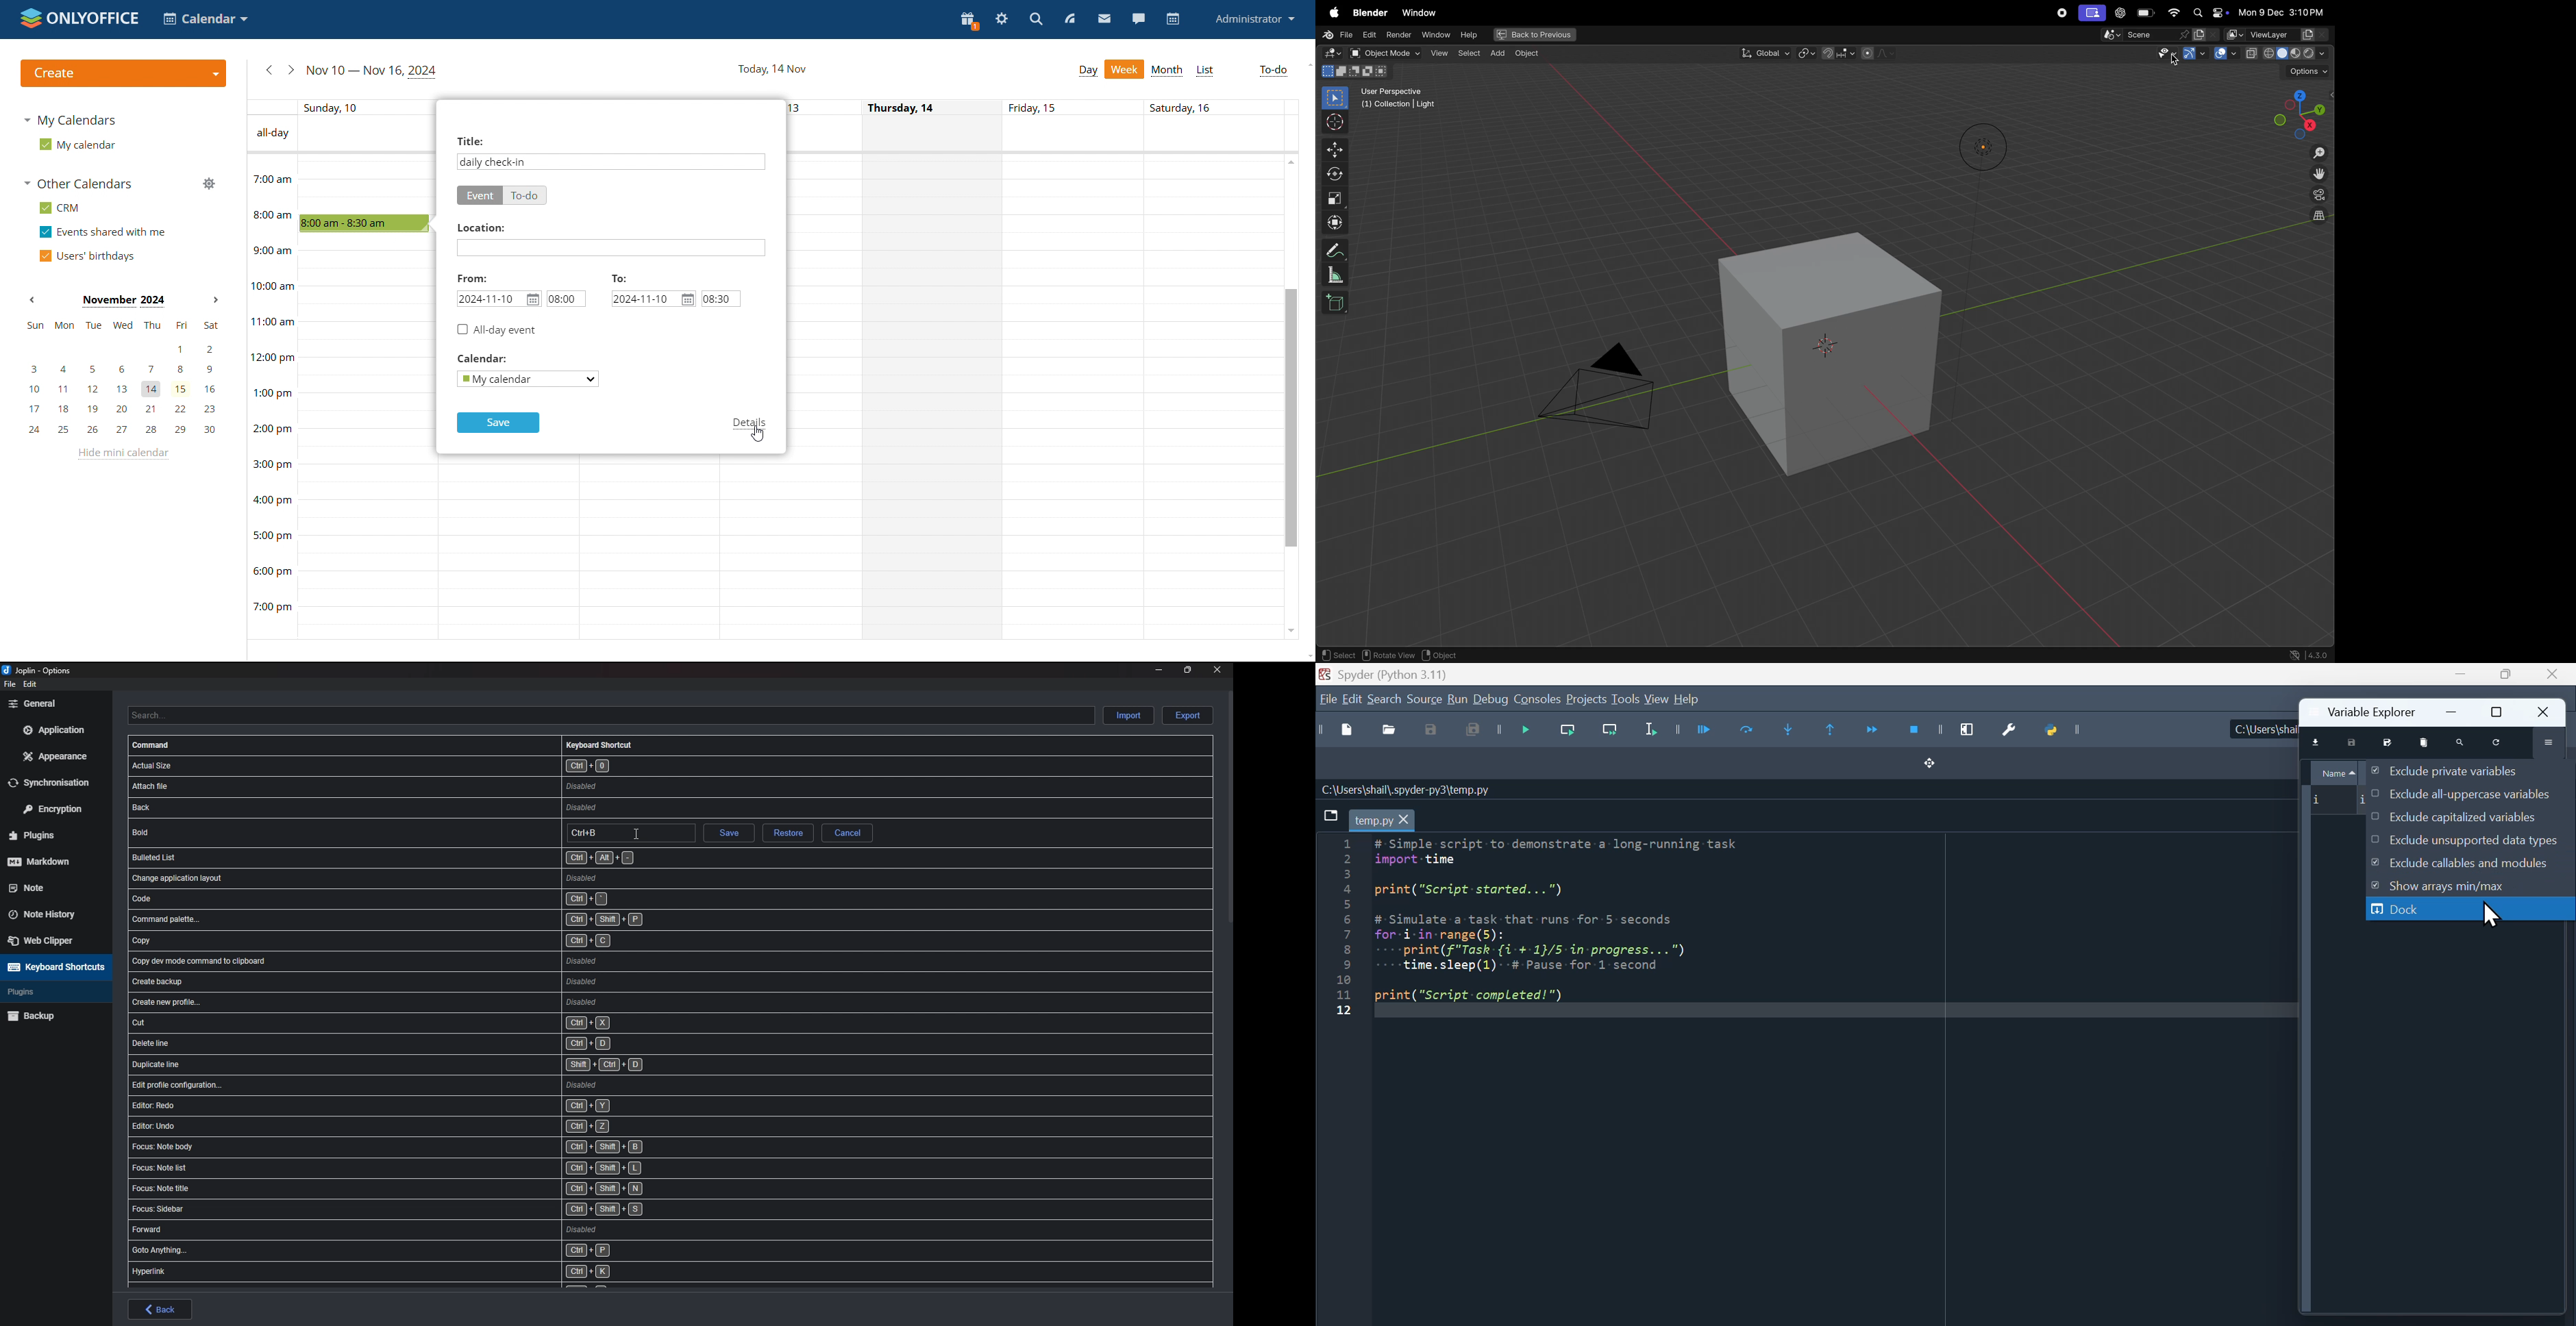 The width and height of the screenshot is (2576, 1344). Describe the element at coordinates (1336, 250) in the screenshot. I see `annotate` at that location.